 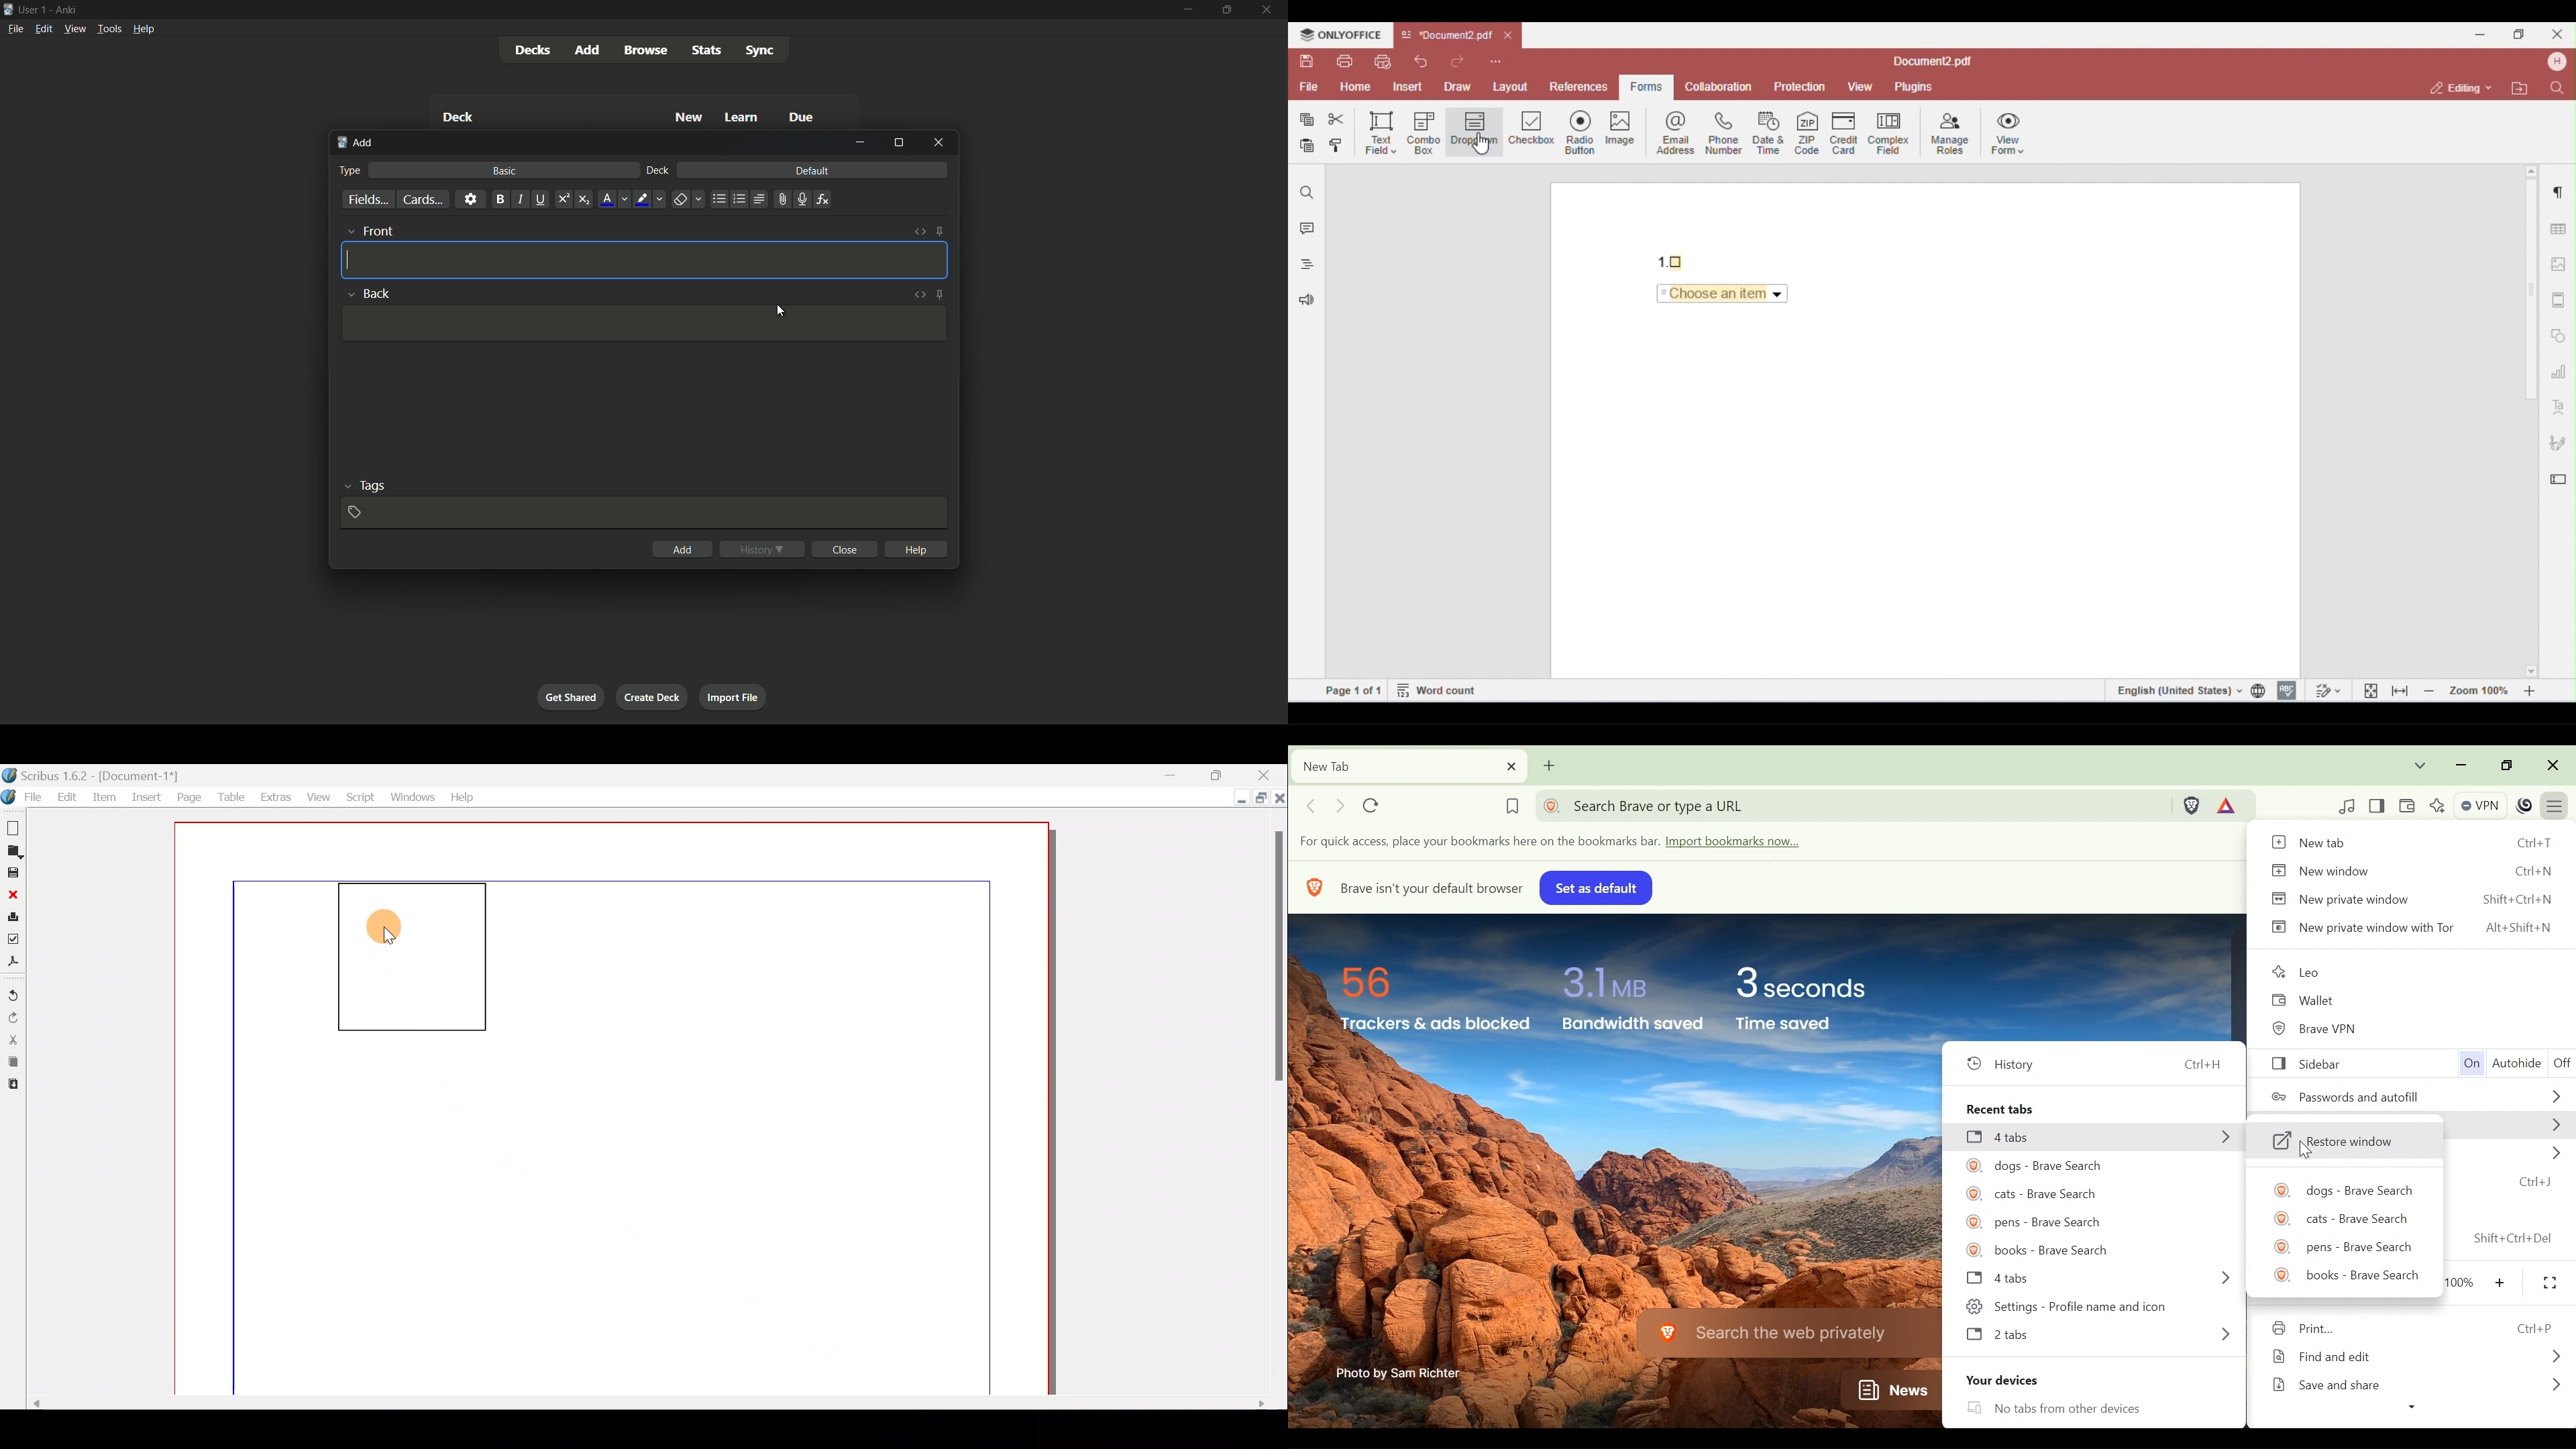 I want to click on Preflight verifier, so click(x=13, y=943).